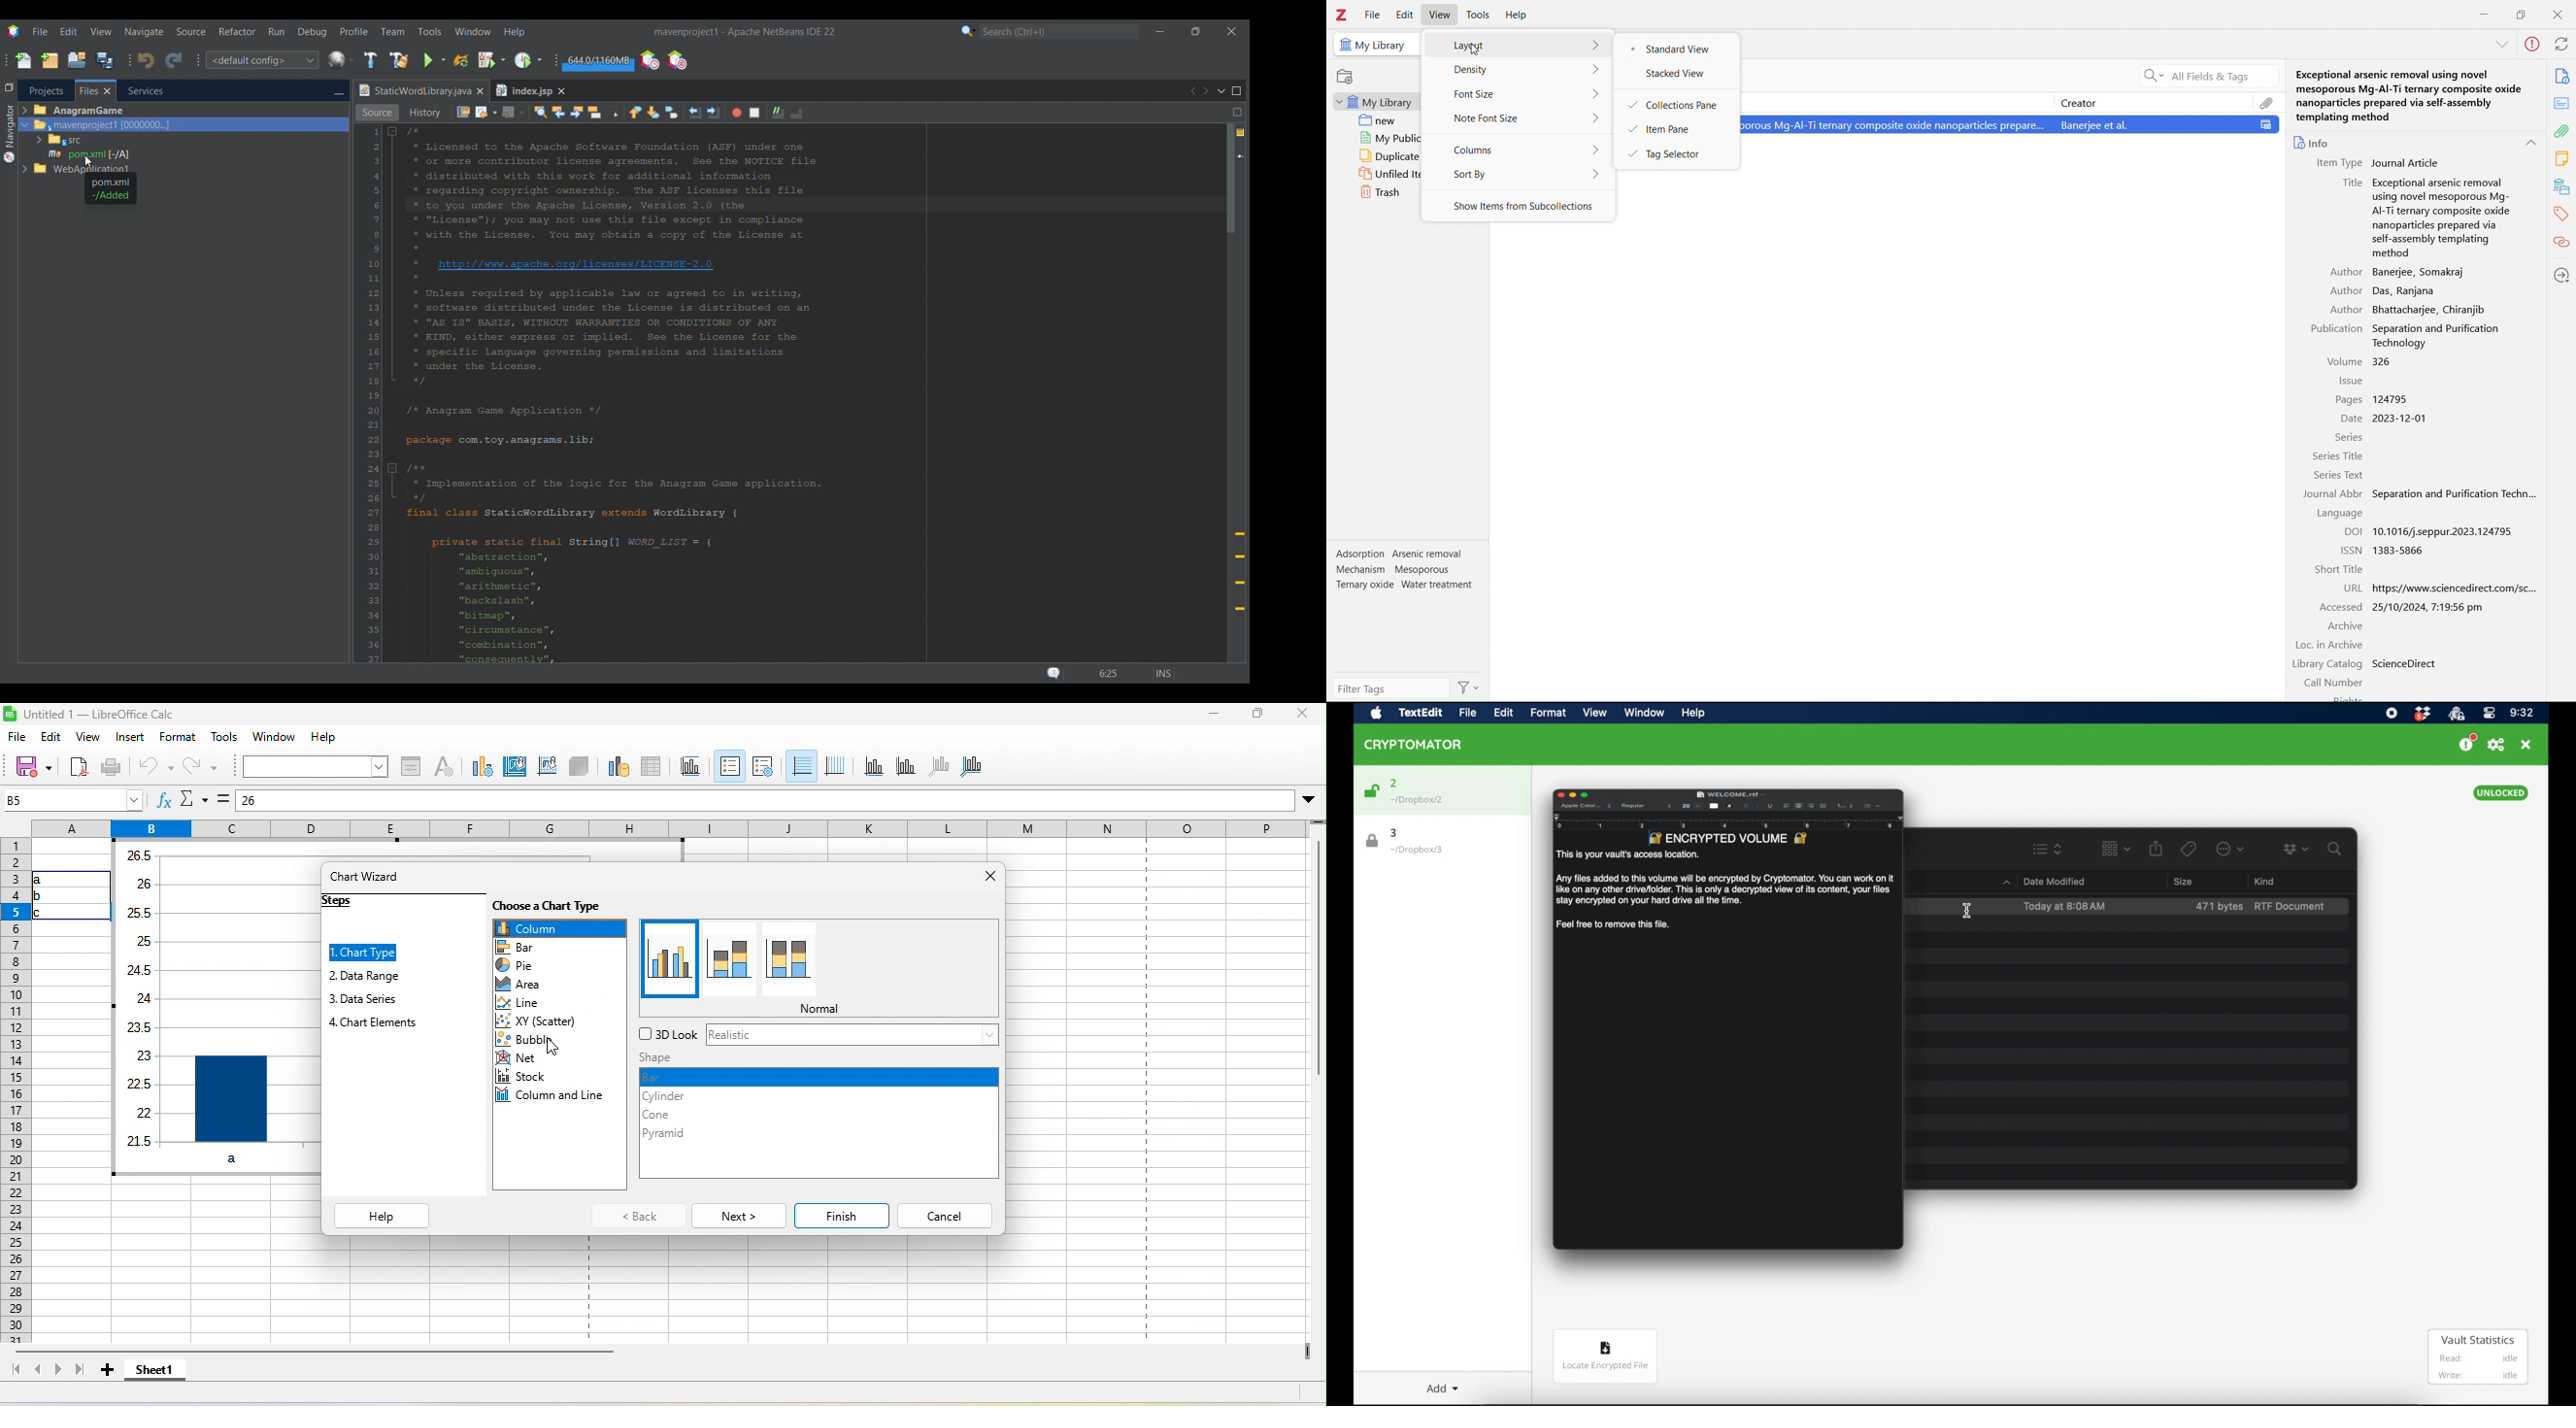 This screenshot has width=2576, height=1428. Describe the element at coordinates (651, 767) in the screenshot. I see `data table` at that location.